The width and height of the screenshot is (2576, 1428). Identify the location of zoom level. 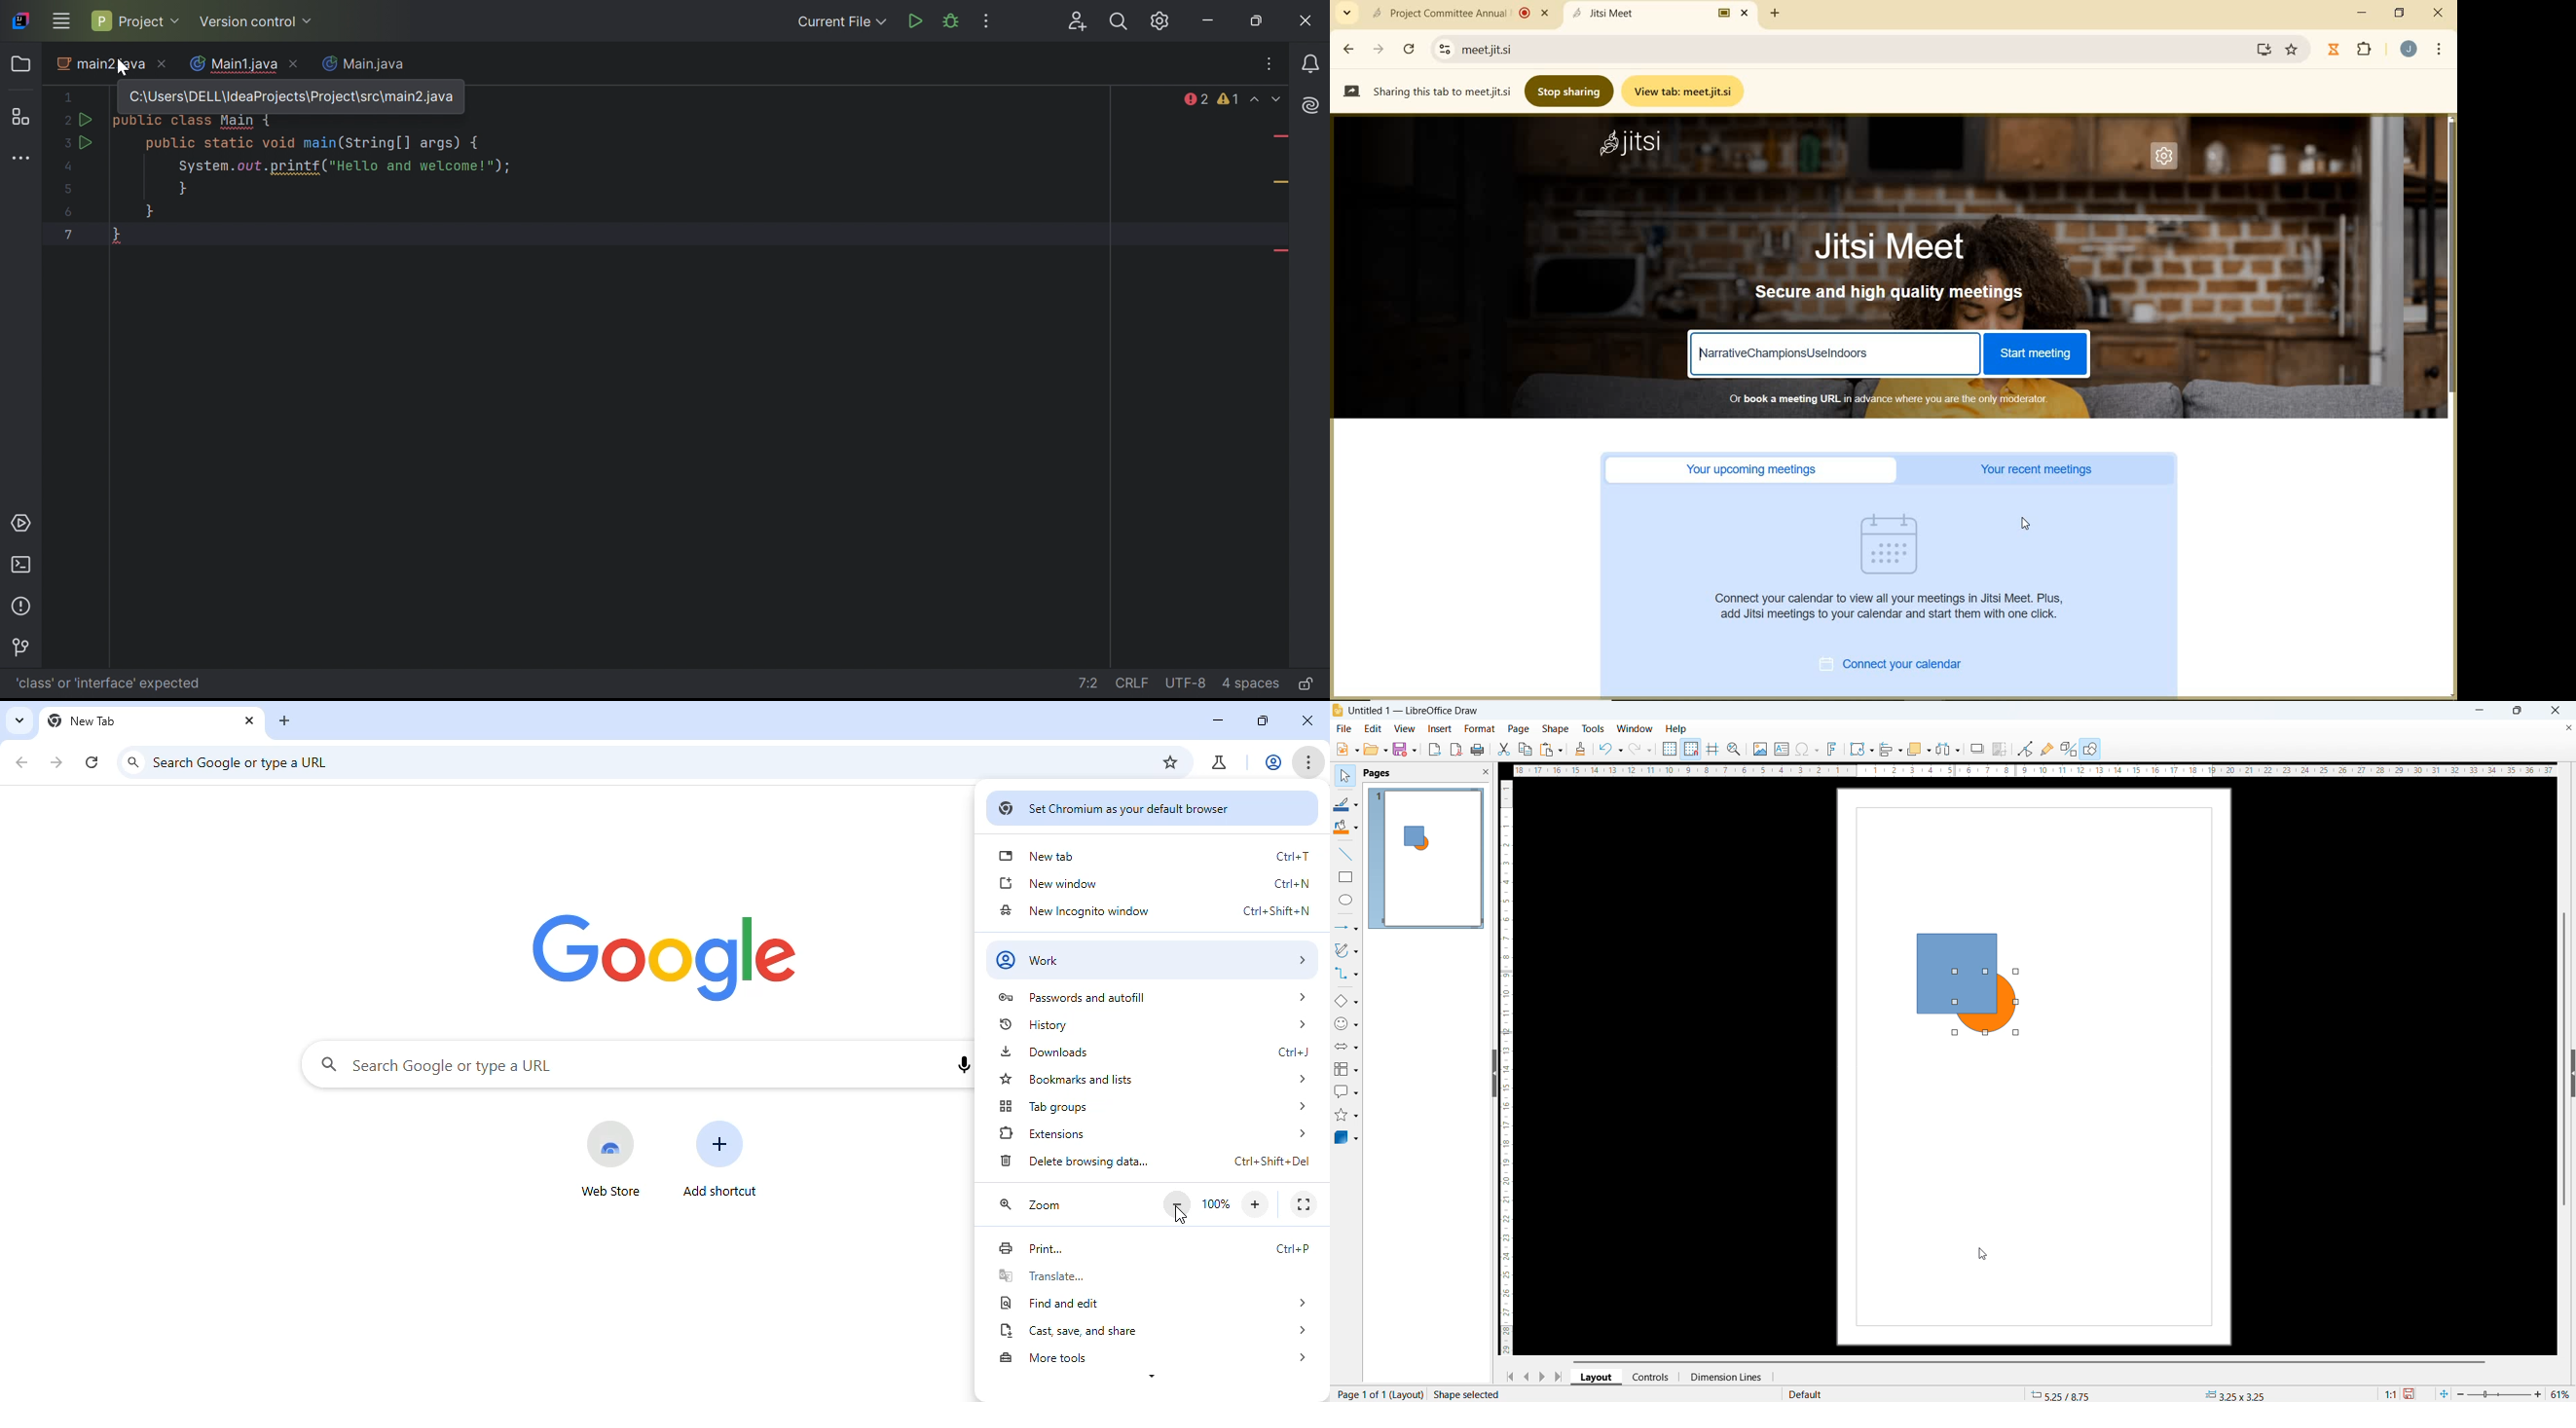
(2561, 1392).